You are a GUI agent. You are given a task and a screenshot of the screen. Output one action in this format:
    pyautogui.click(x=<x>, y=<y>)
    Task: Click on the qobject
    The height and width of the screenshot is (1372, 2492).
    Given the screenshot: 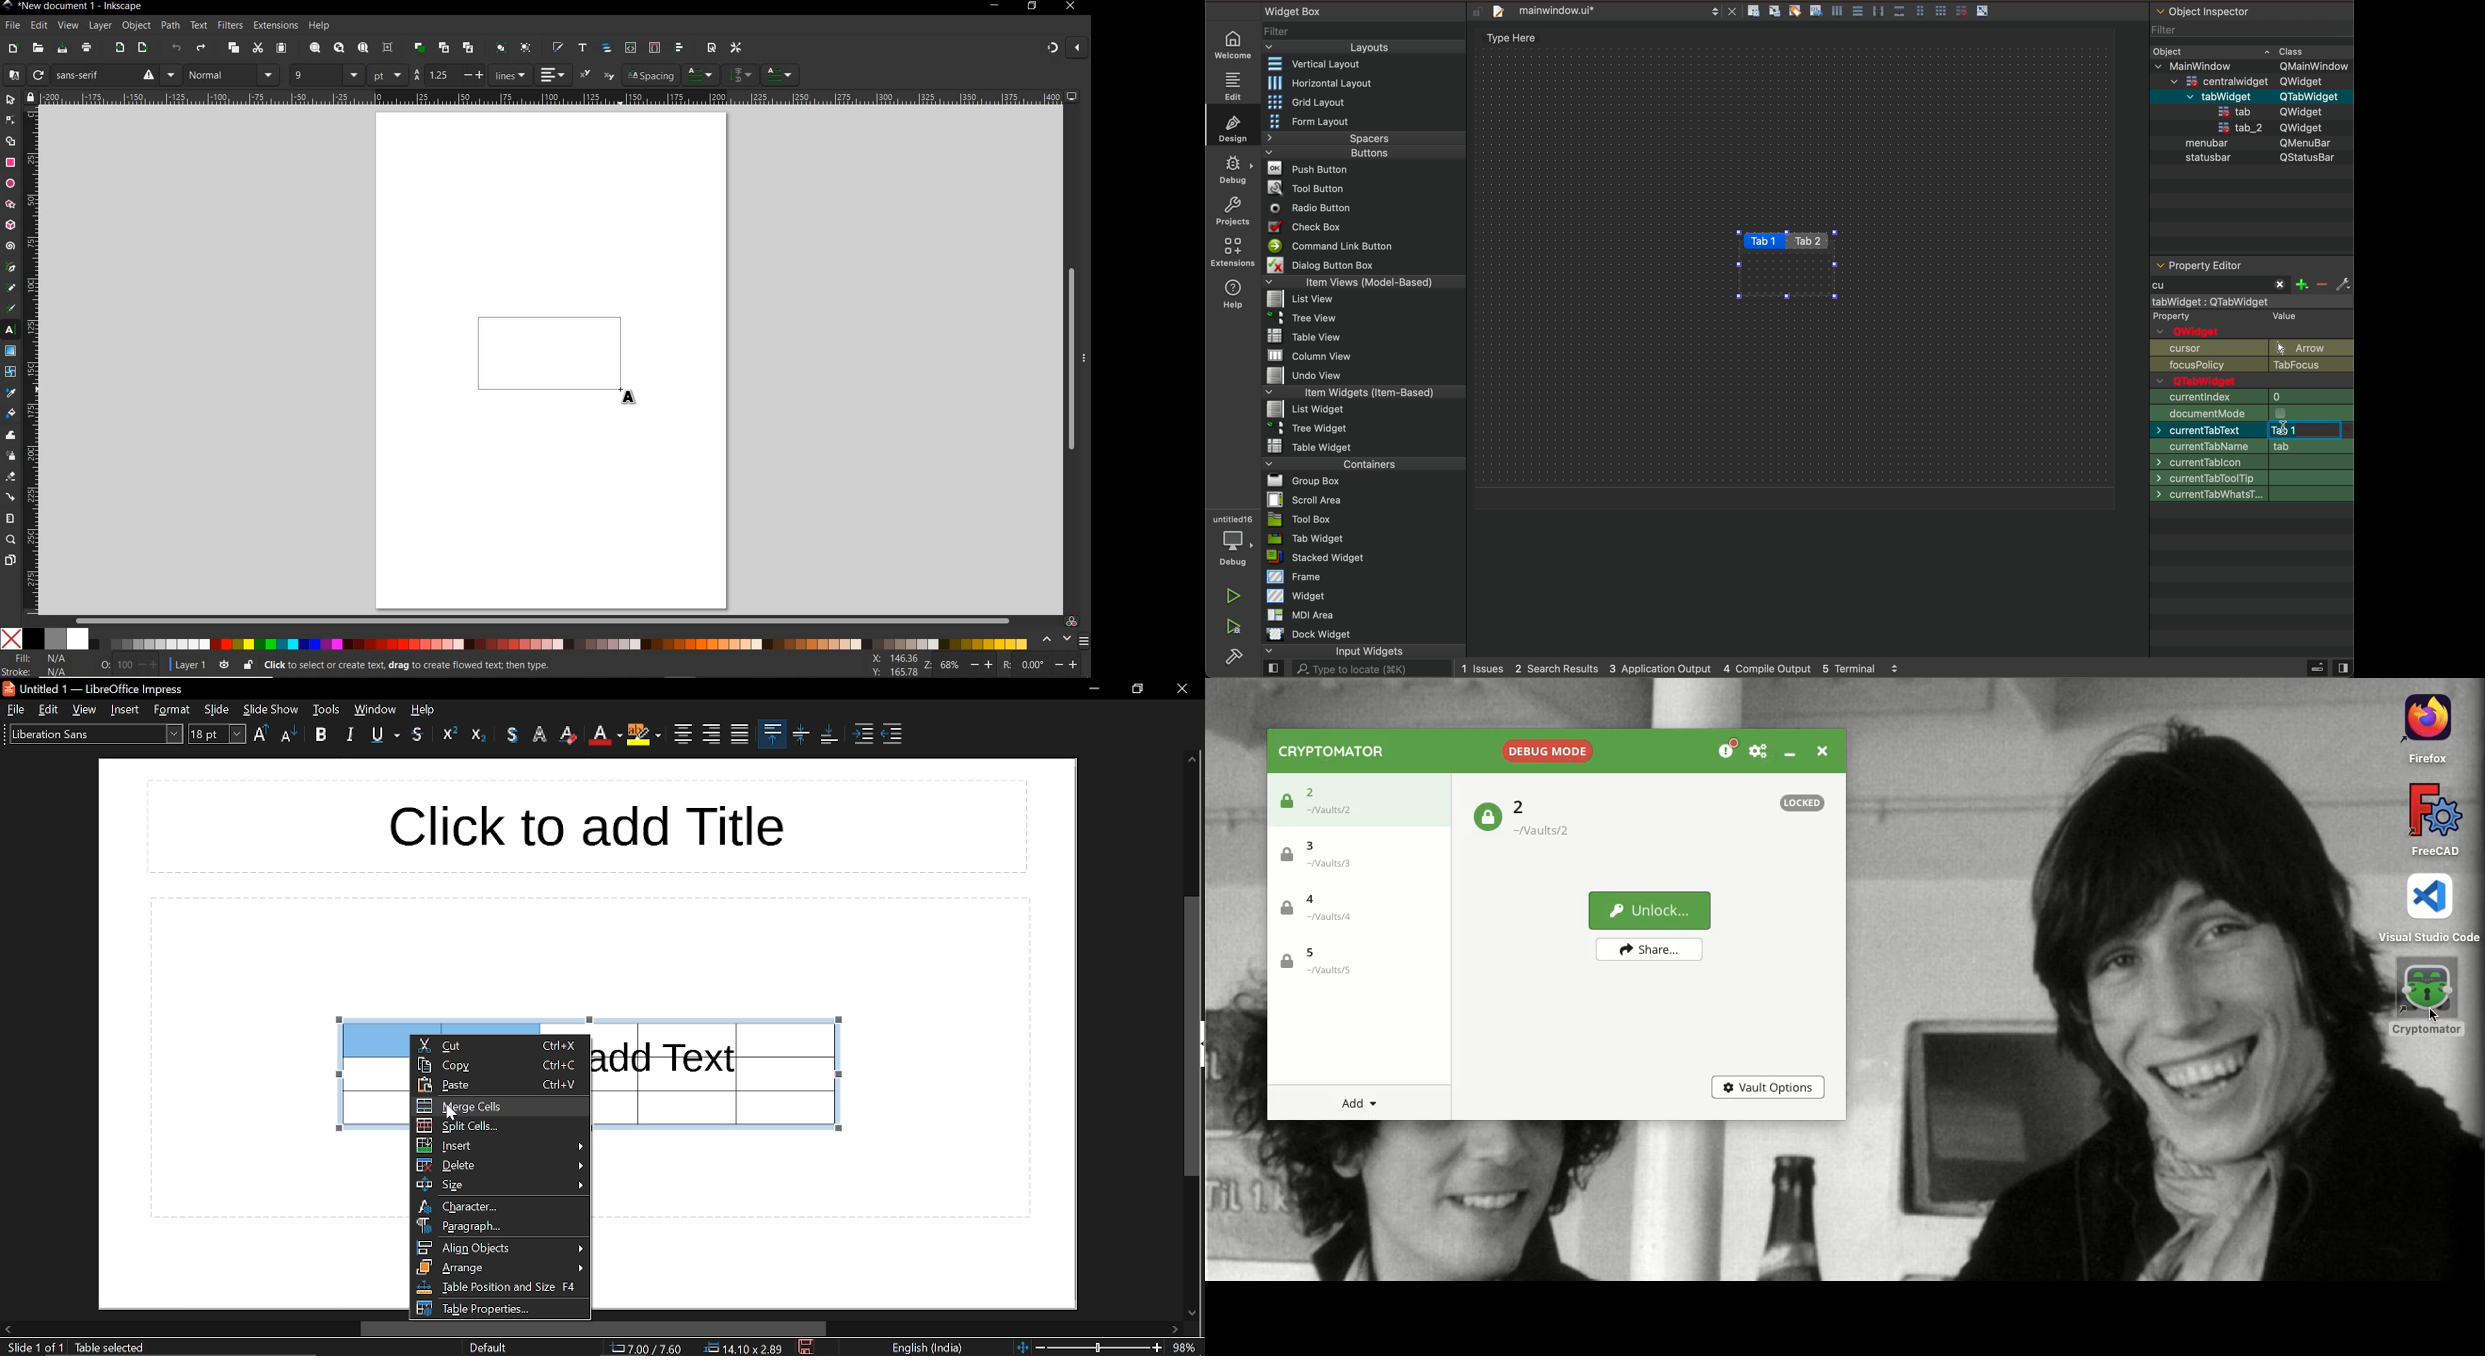 What is the action you would take?
    pyautogui.click(x=2250, y=323)
    